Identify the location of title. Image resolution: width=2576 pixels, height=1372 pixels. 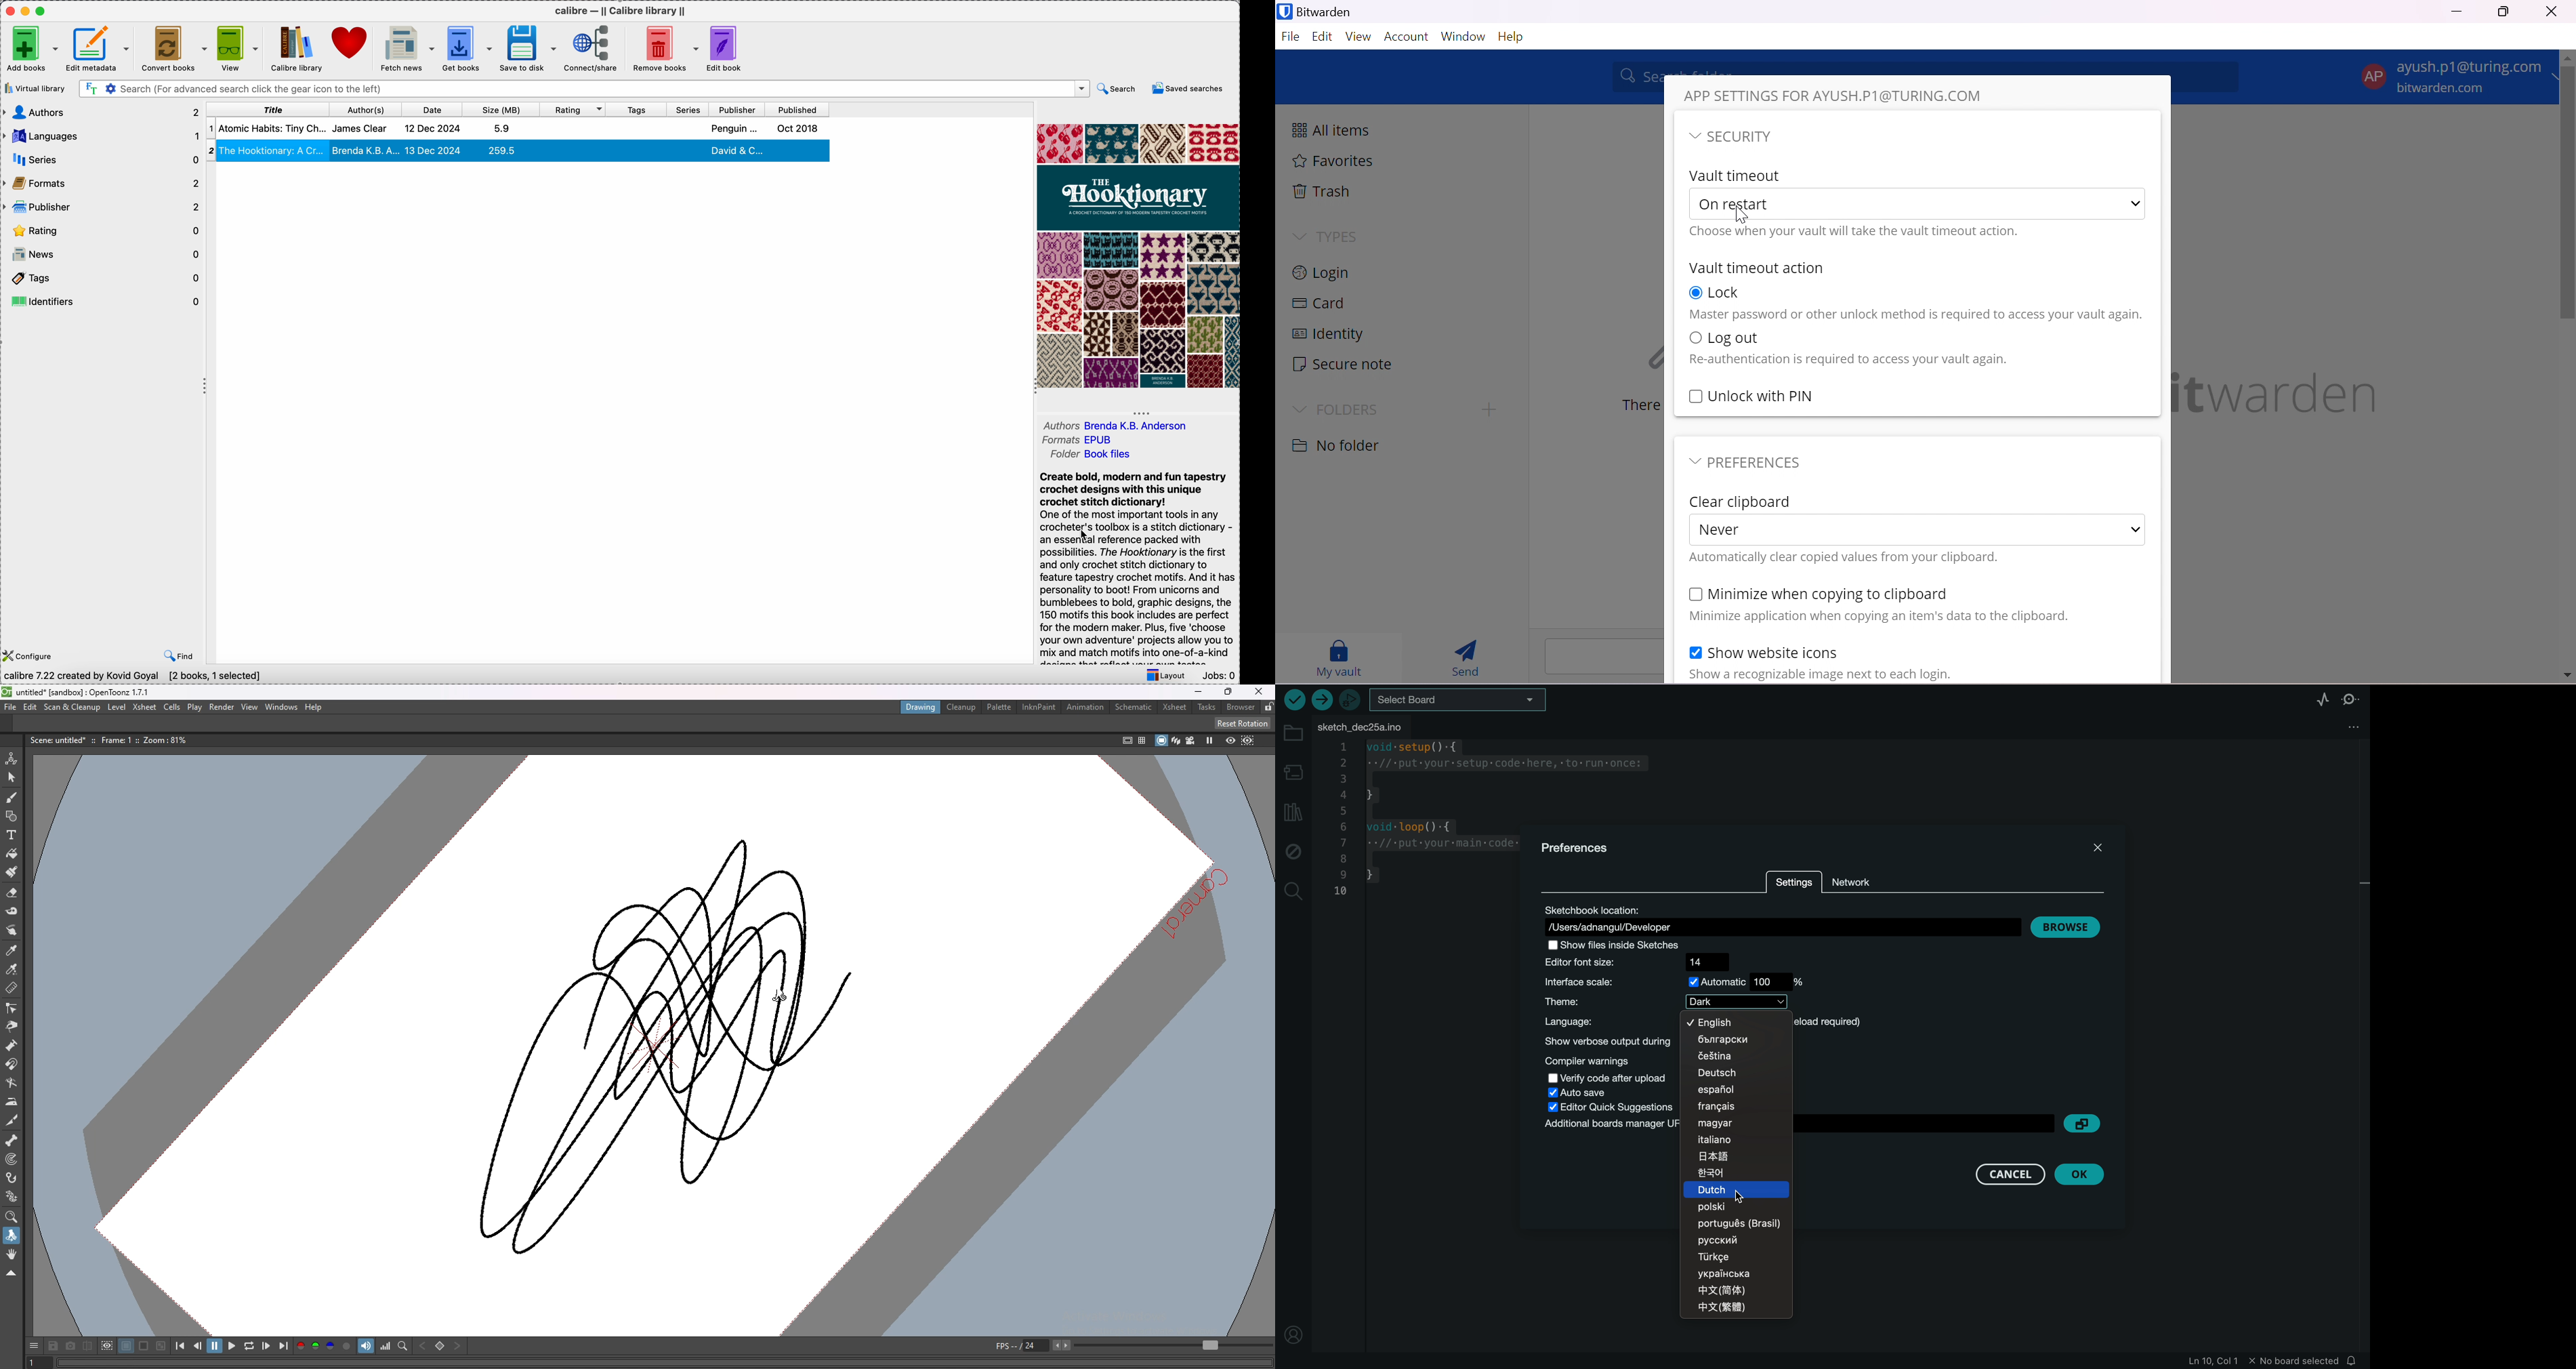
(271, 110).